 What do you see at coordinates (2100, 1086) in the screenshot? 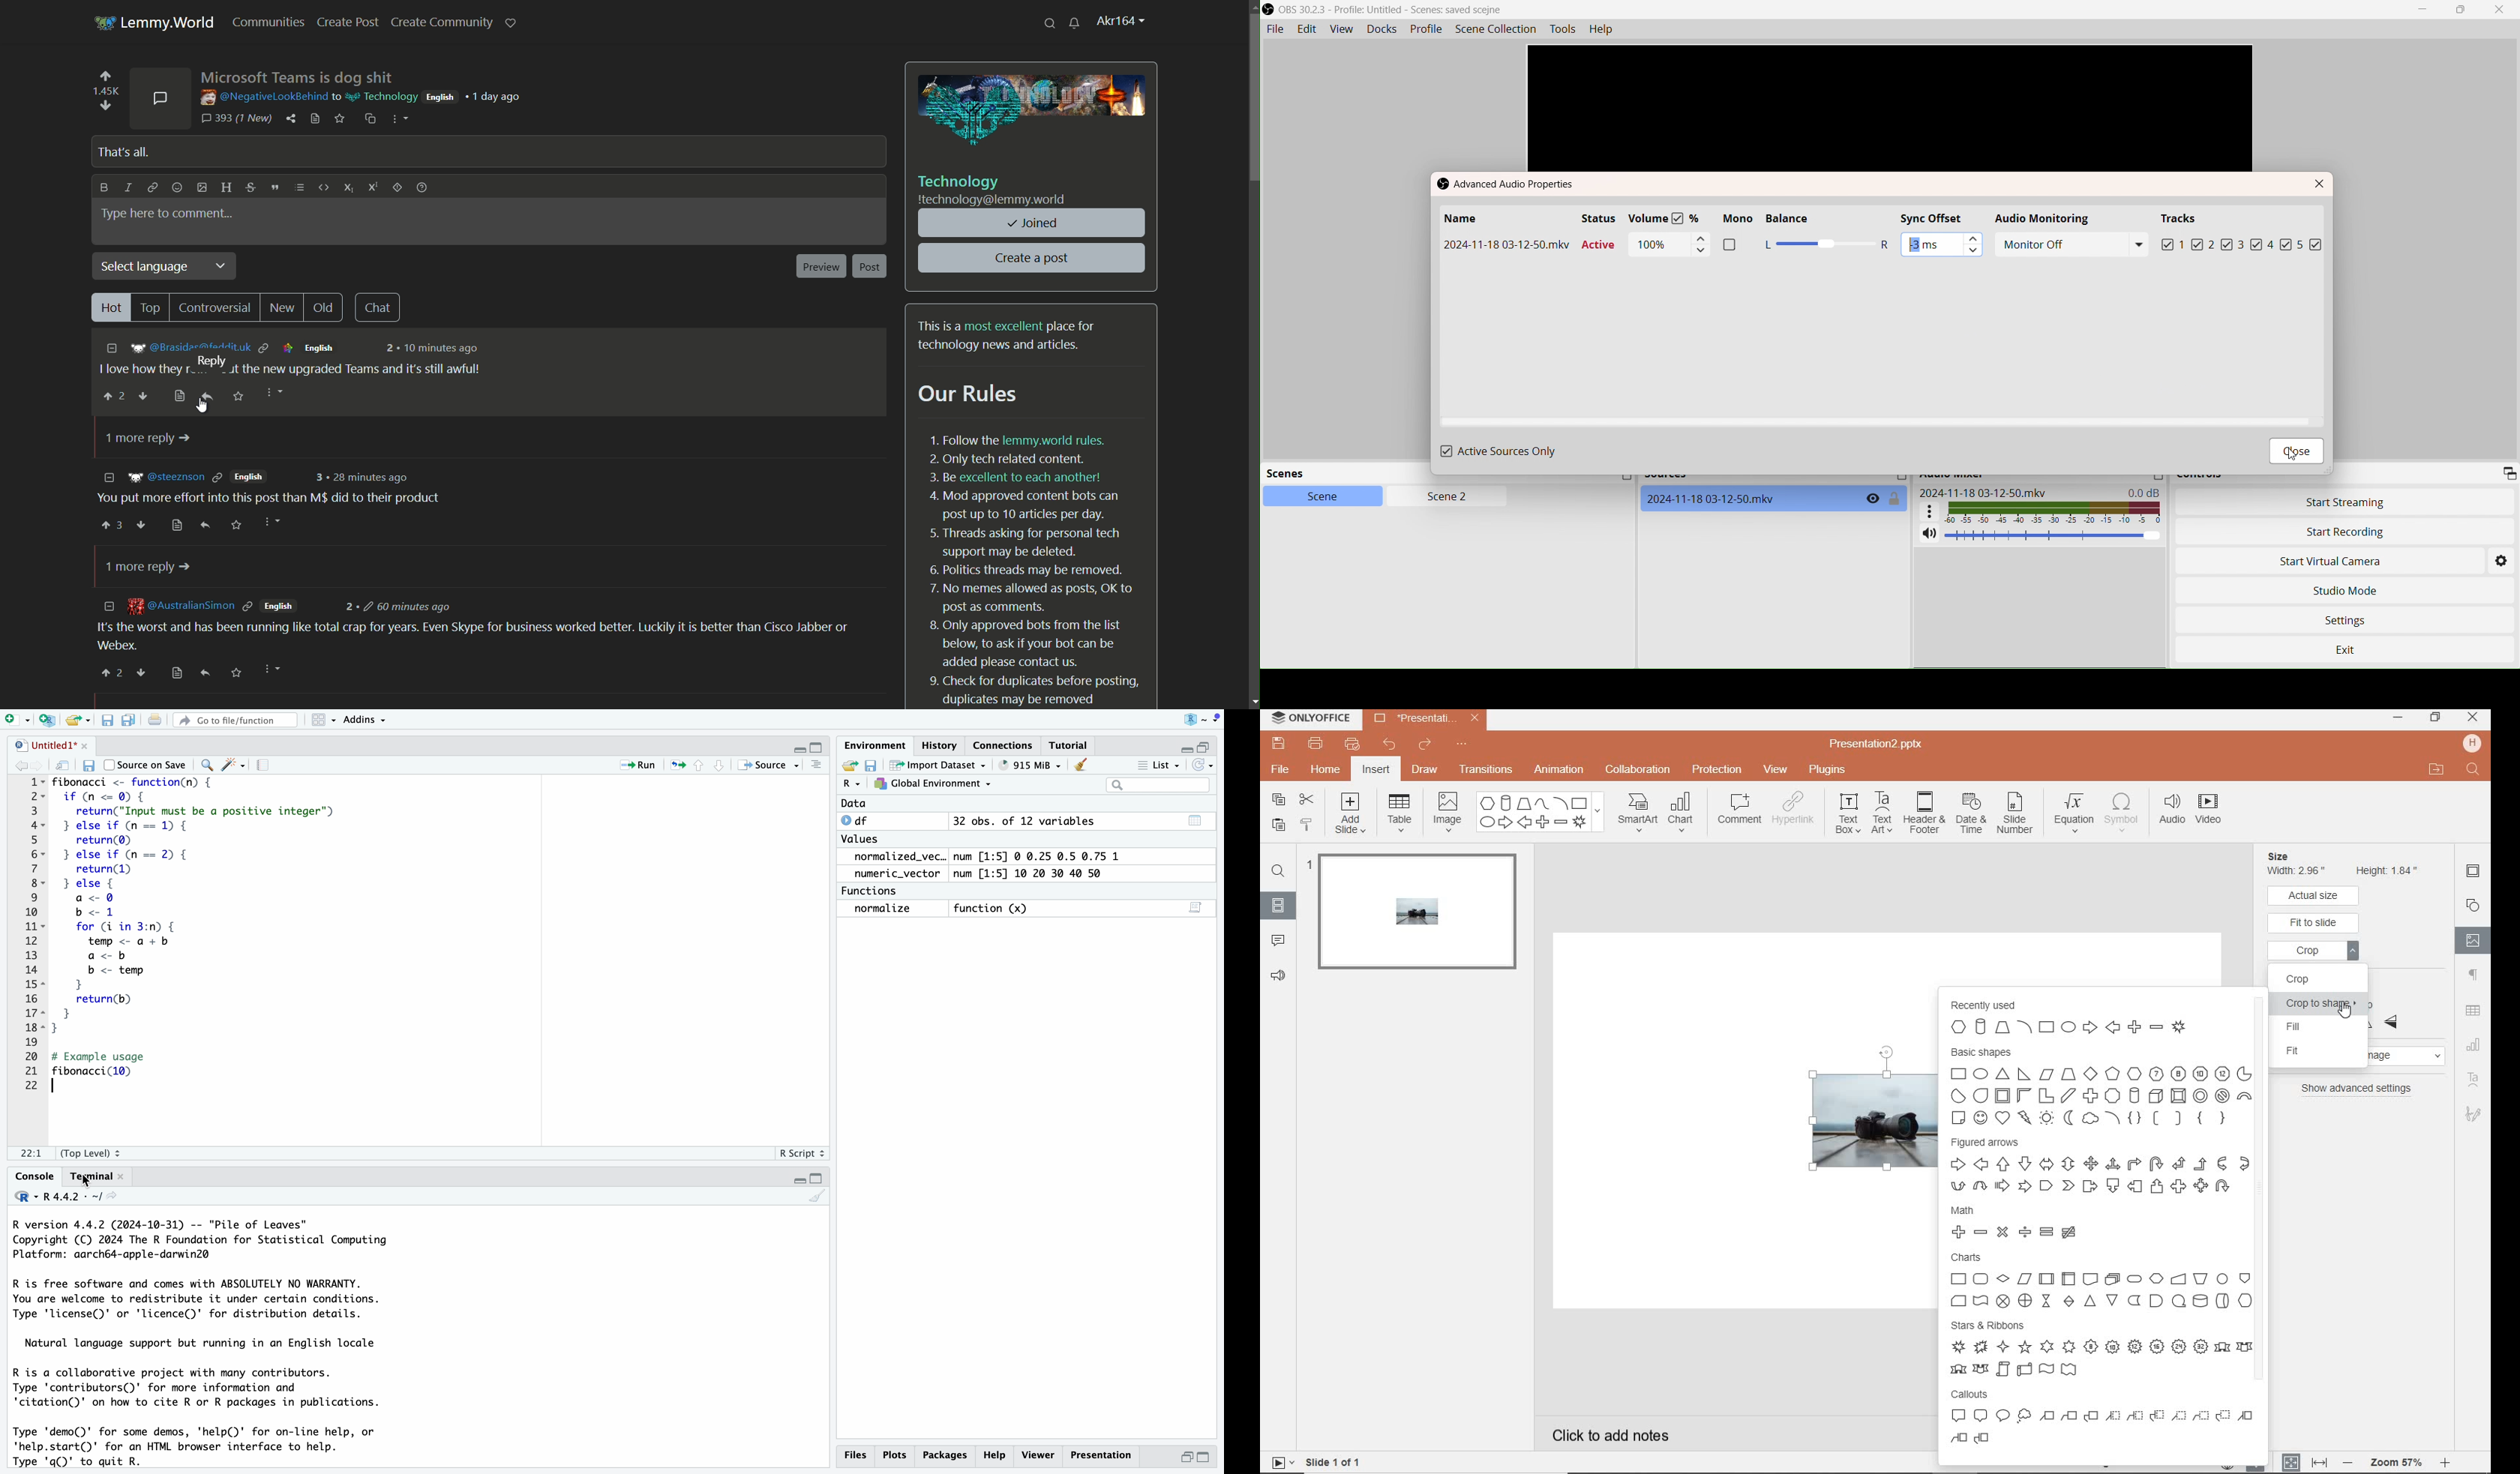
I see `basic` at bounding box center [2100, 1086].